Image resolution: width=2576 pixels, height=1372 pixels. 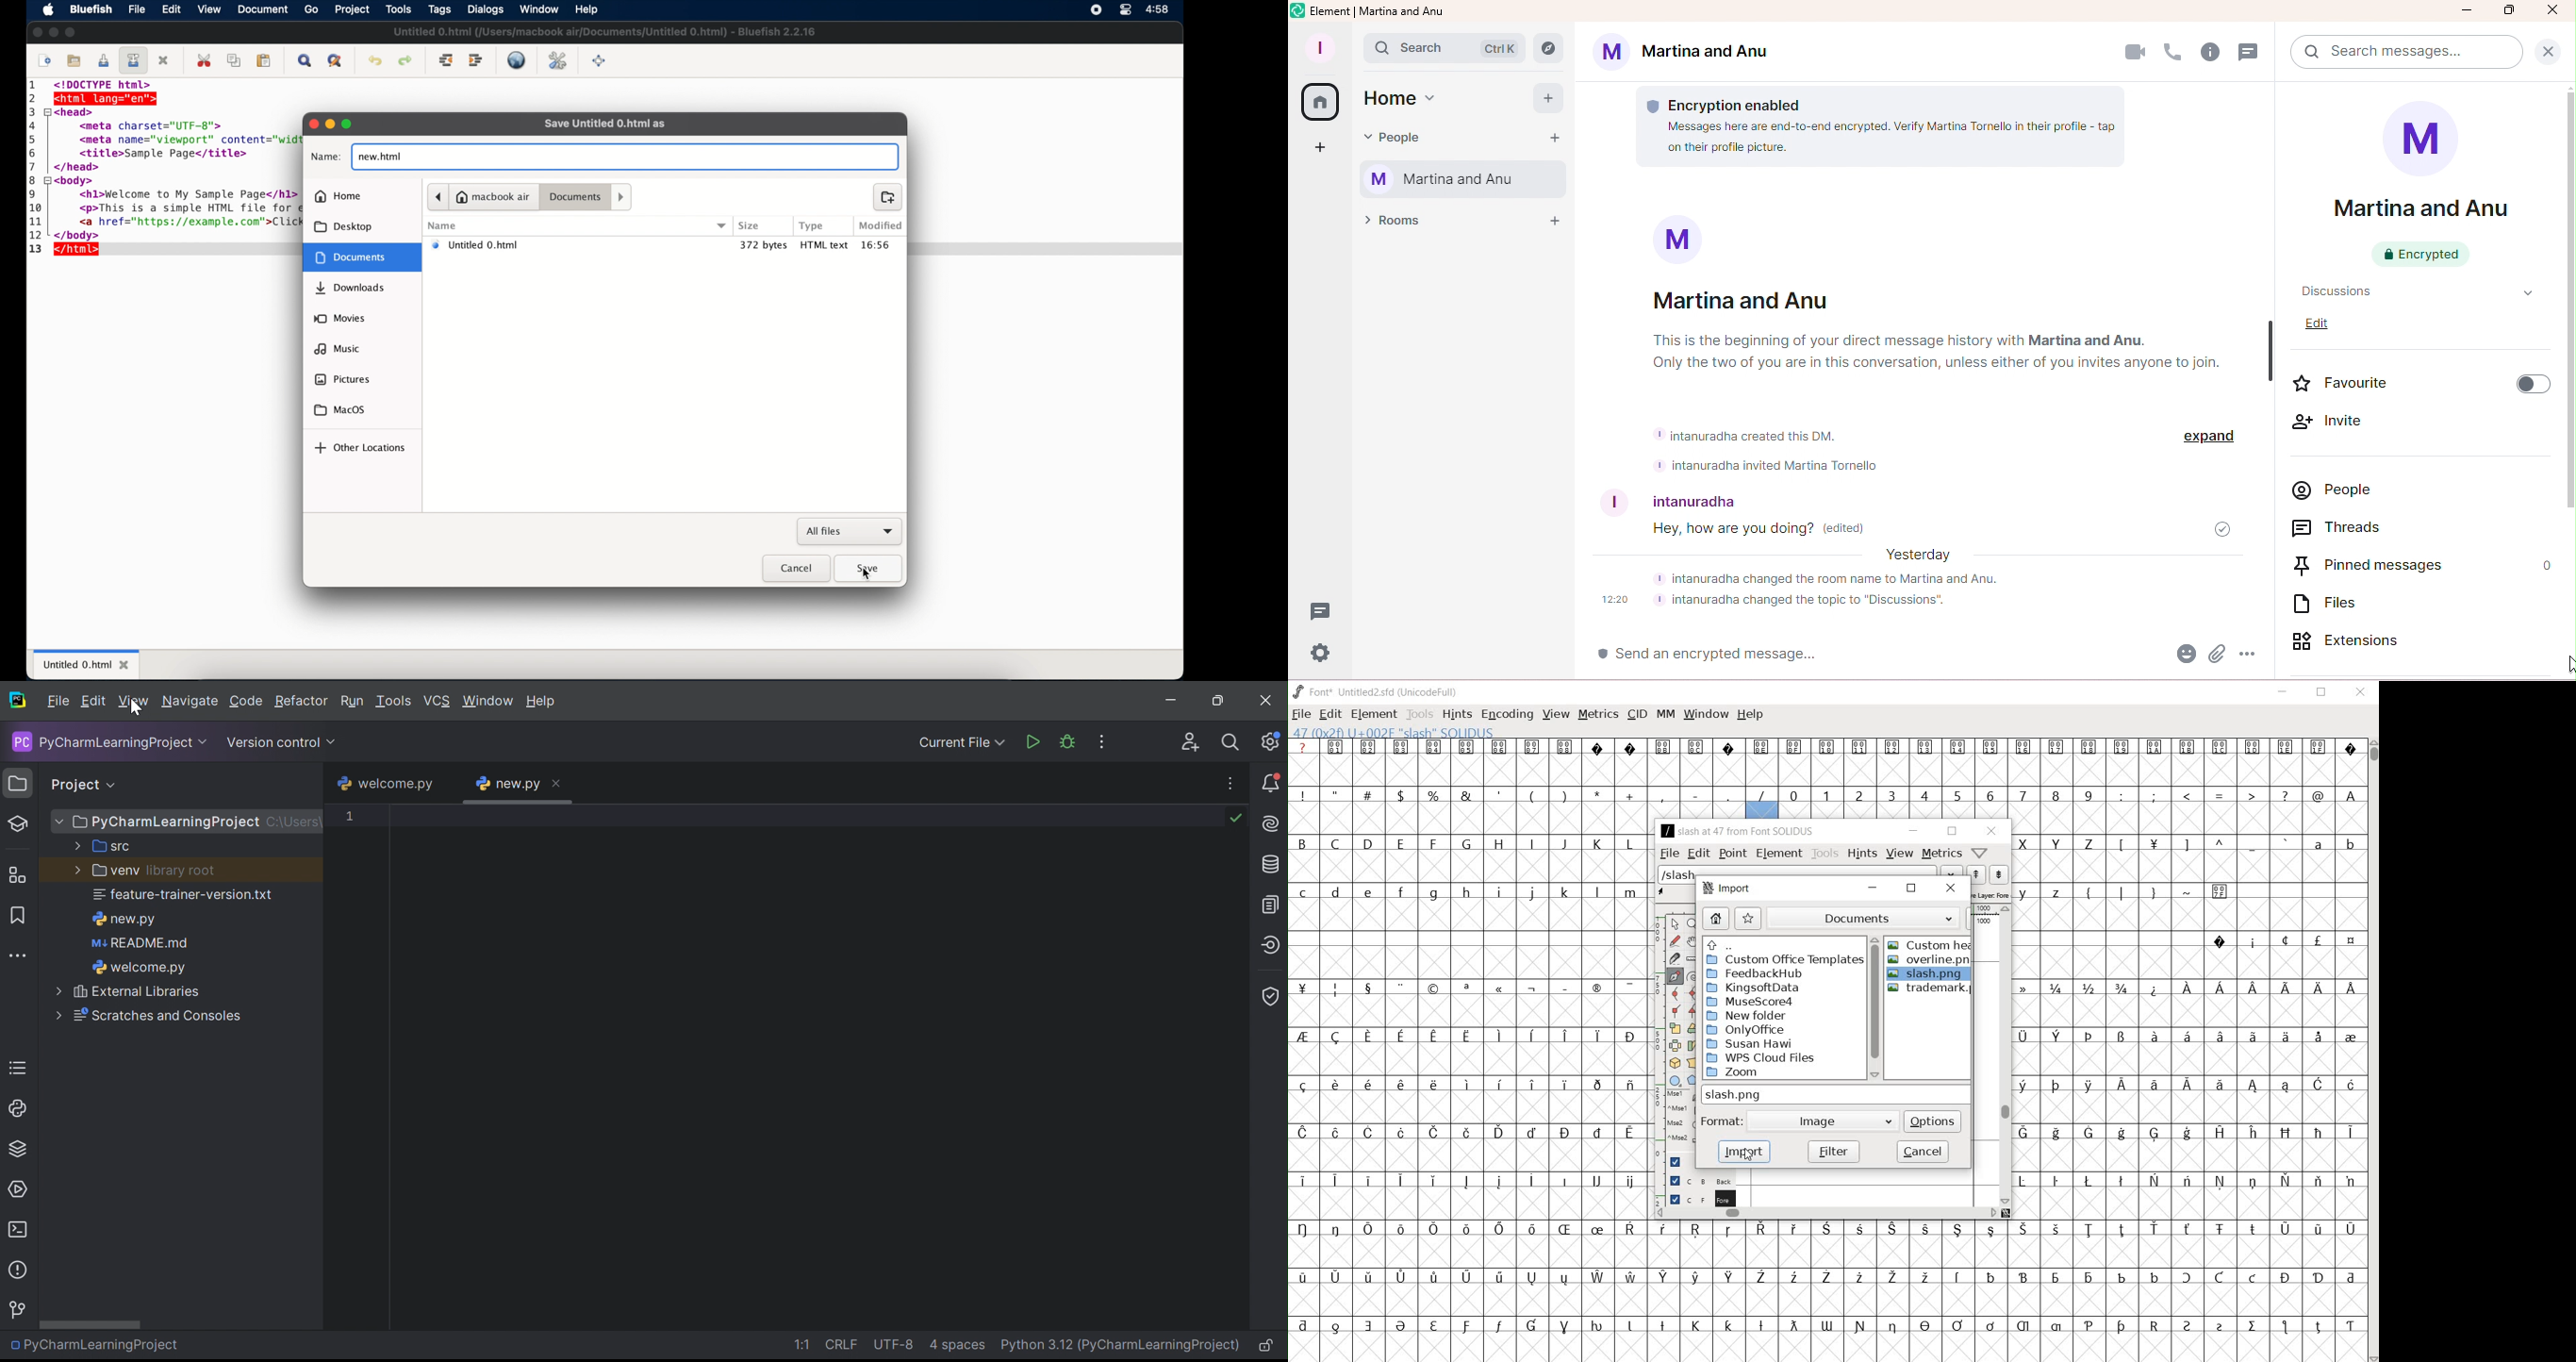 I want to click on Learn, so click(x=19, y=822).